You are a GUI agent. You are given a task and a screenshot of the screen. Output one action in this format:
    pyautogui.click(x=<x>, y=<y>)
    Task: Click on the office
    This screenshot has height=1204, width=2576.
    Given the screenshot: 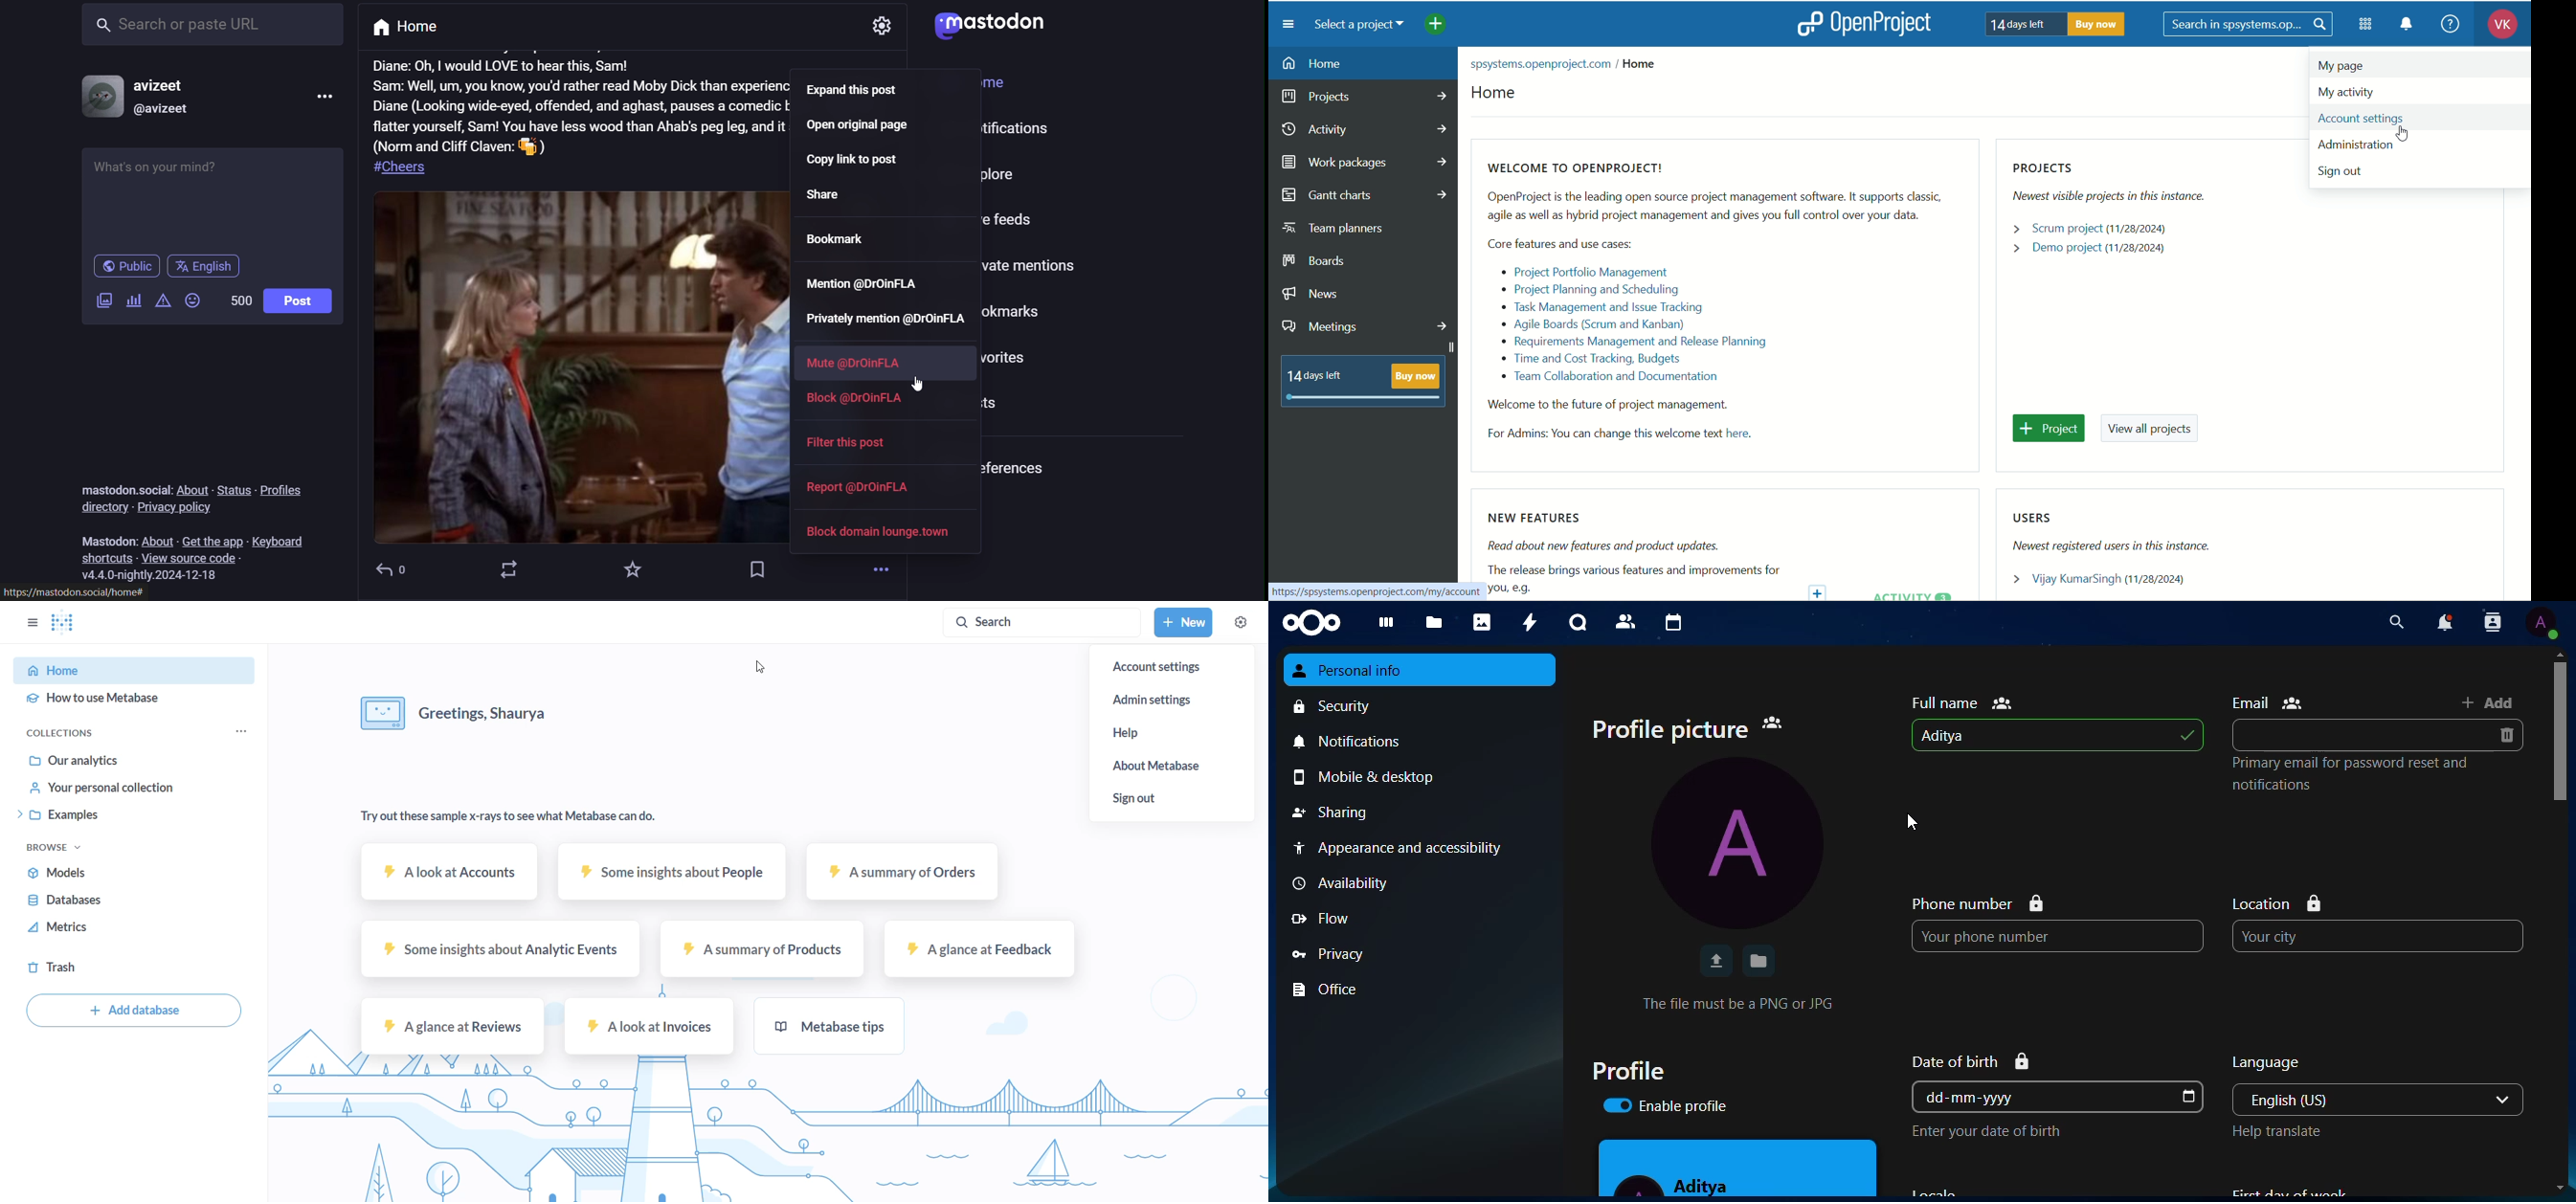 What is the action you would take?
    pyautogui.click(x=1422, y=990)
    